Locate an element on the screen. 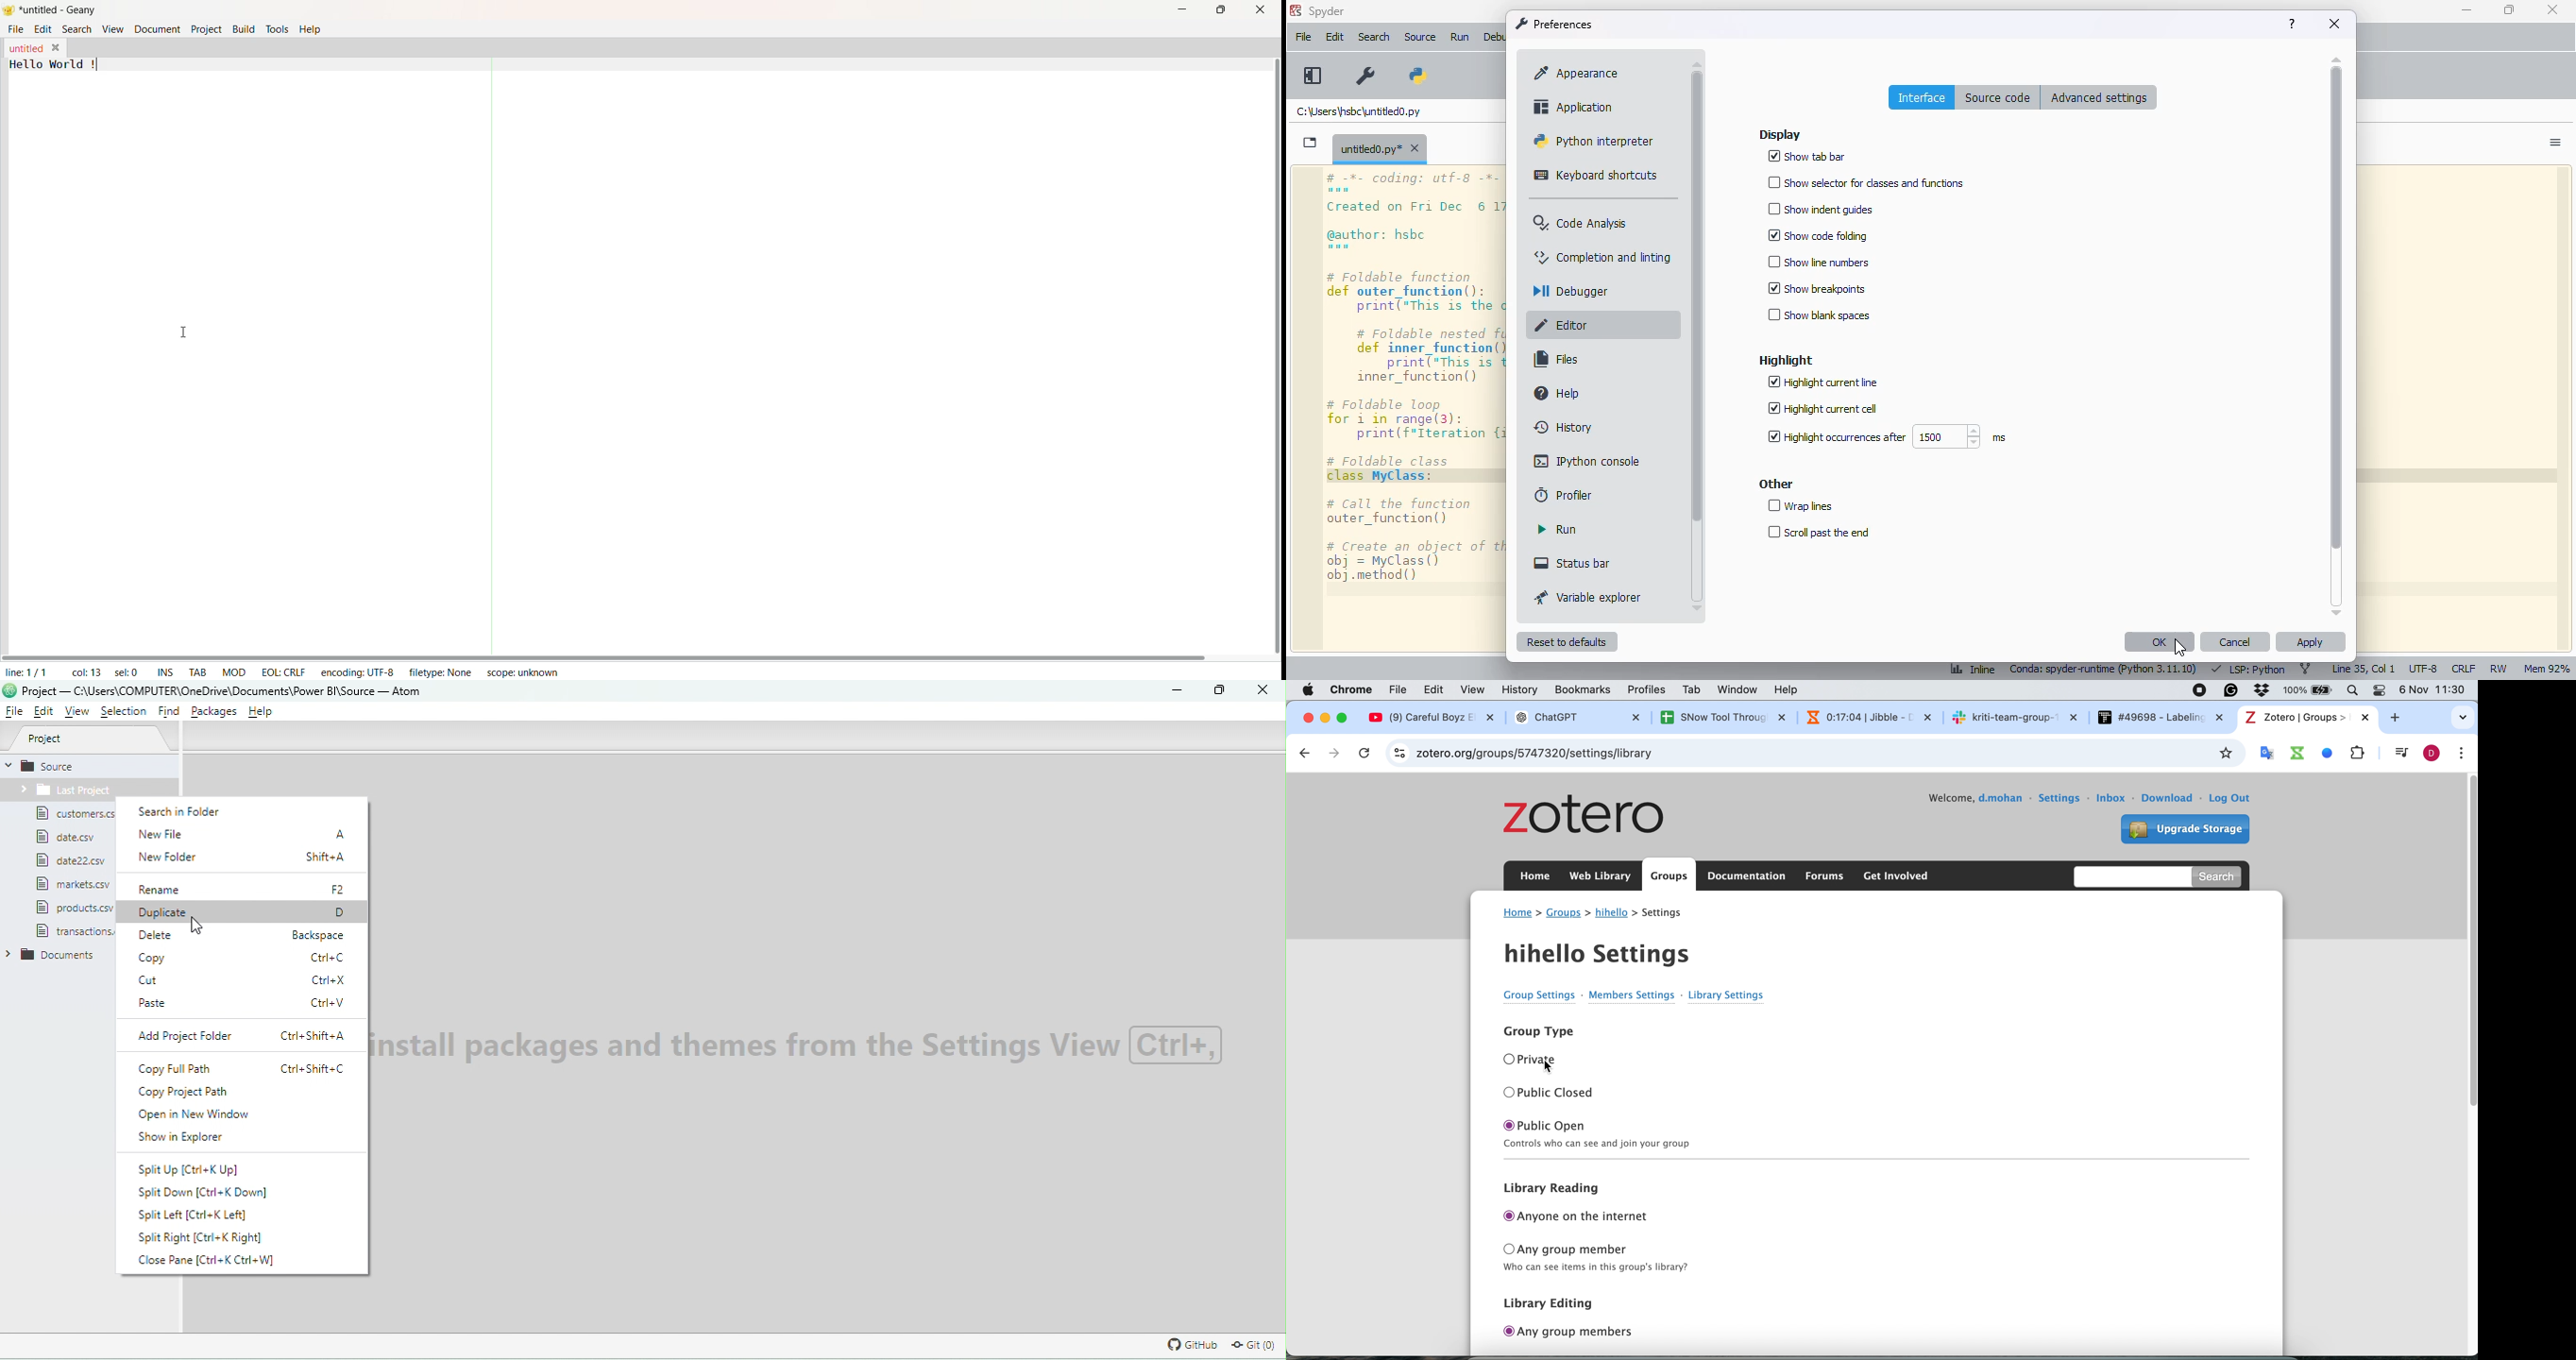 The height and width of the screenshot is (1372, 2576). inbox is located at coordinates (2113, 798).